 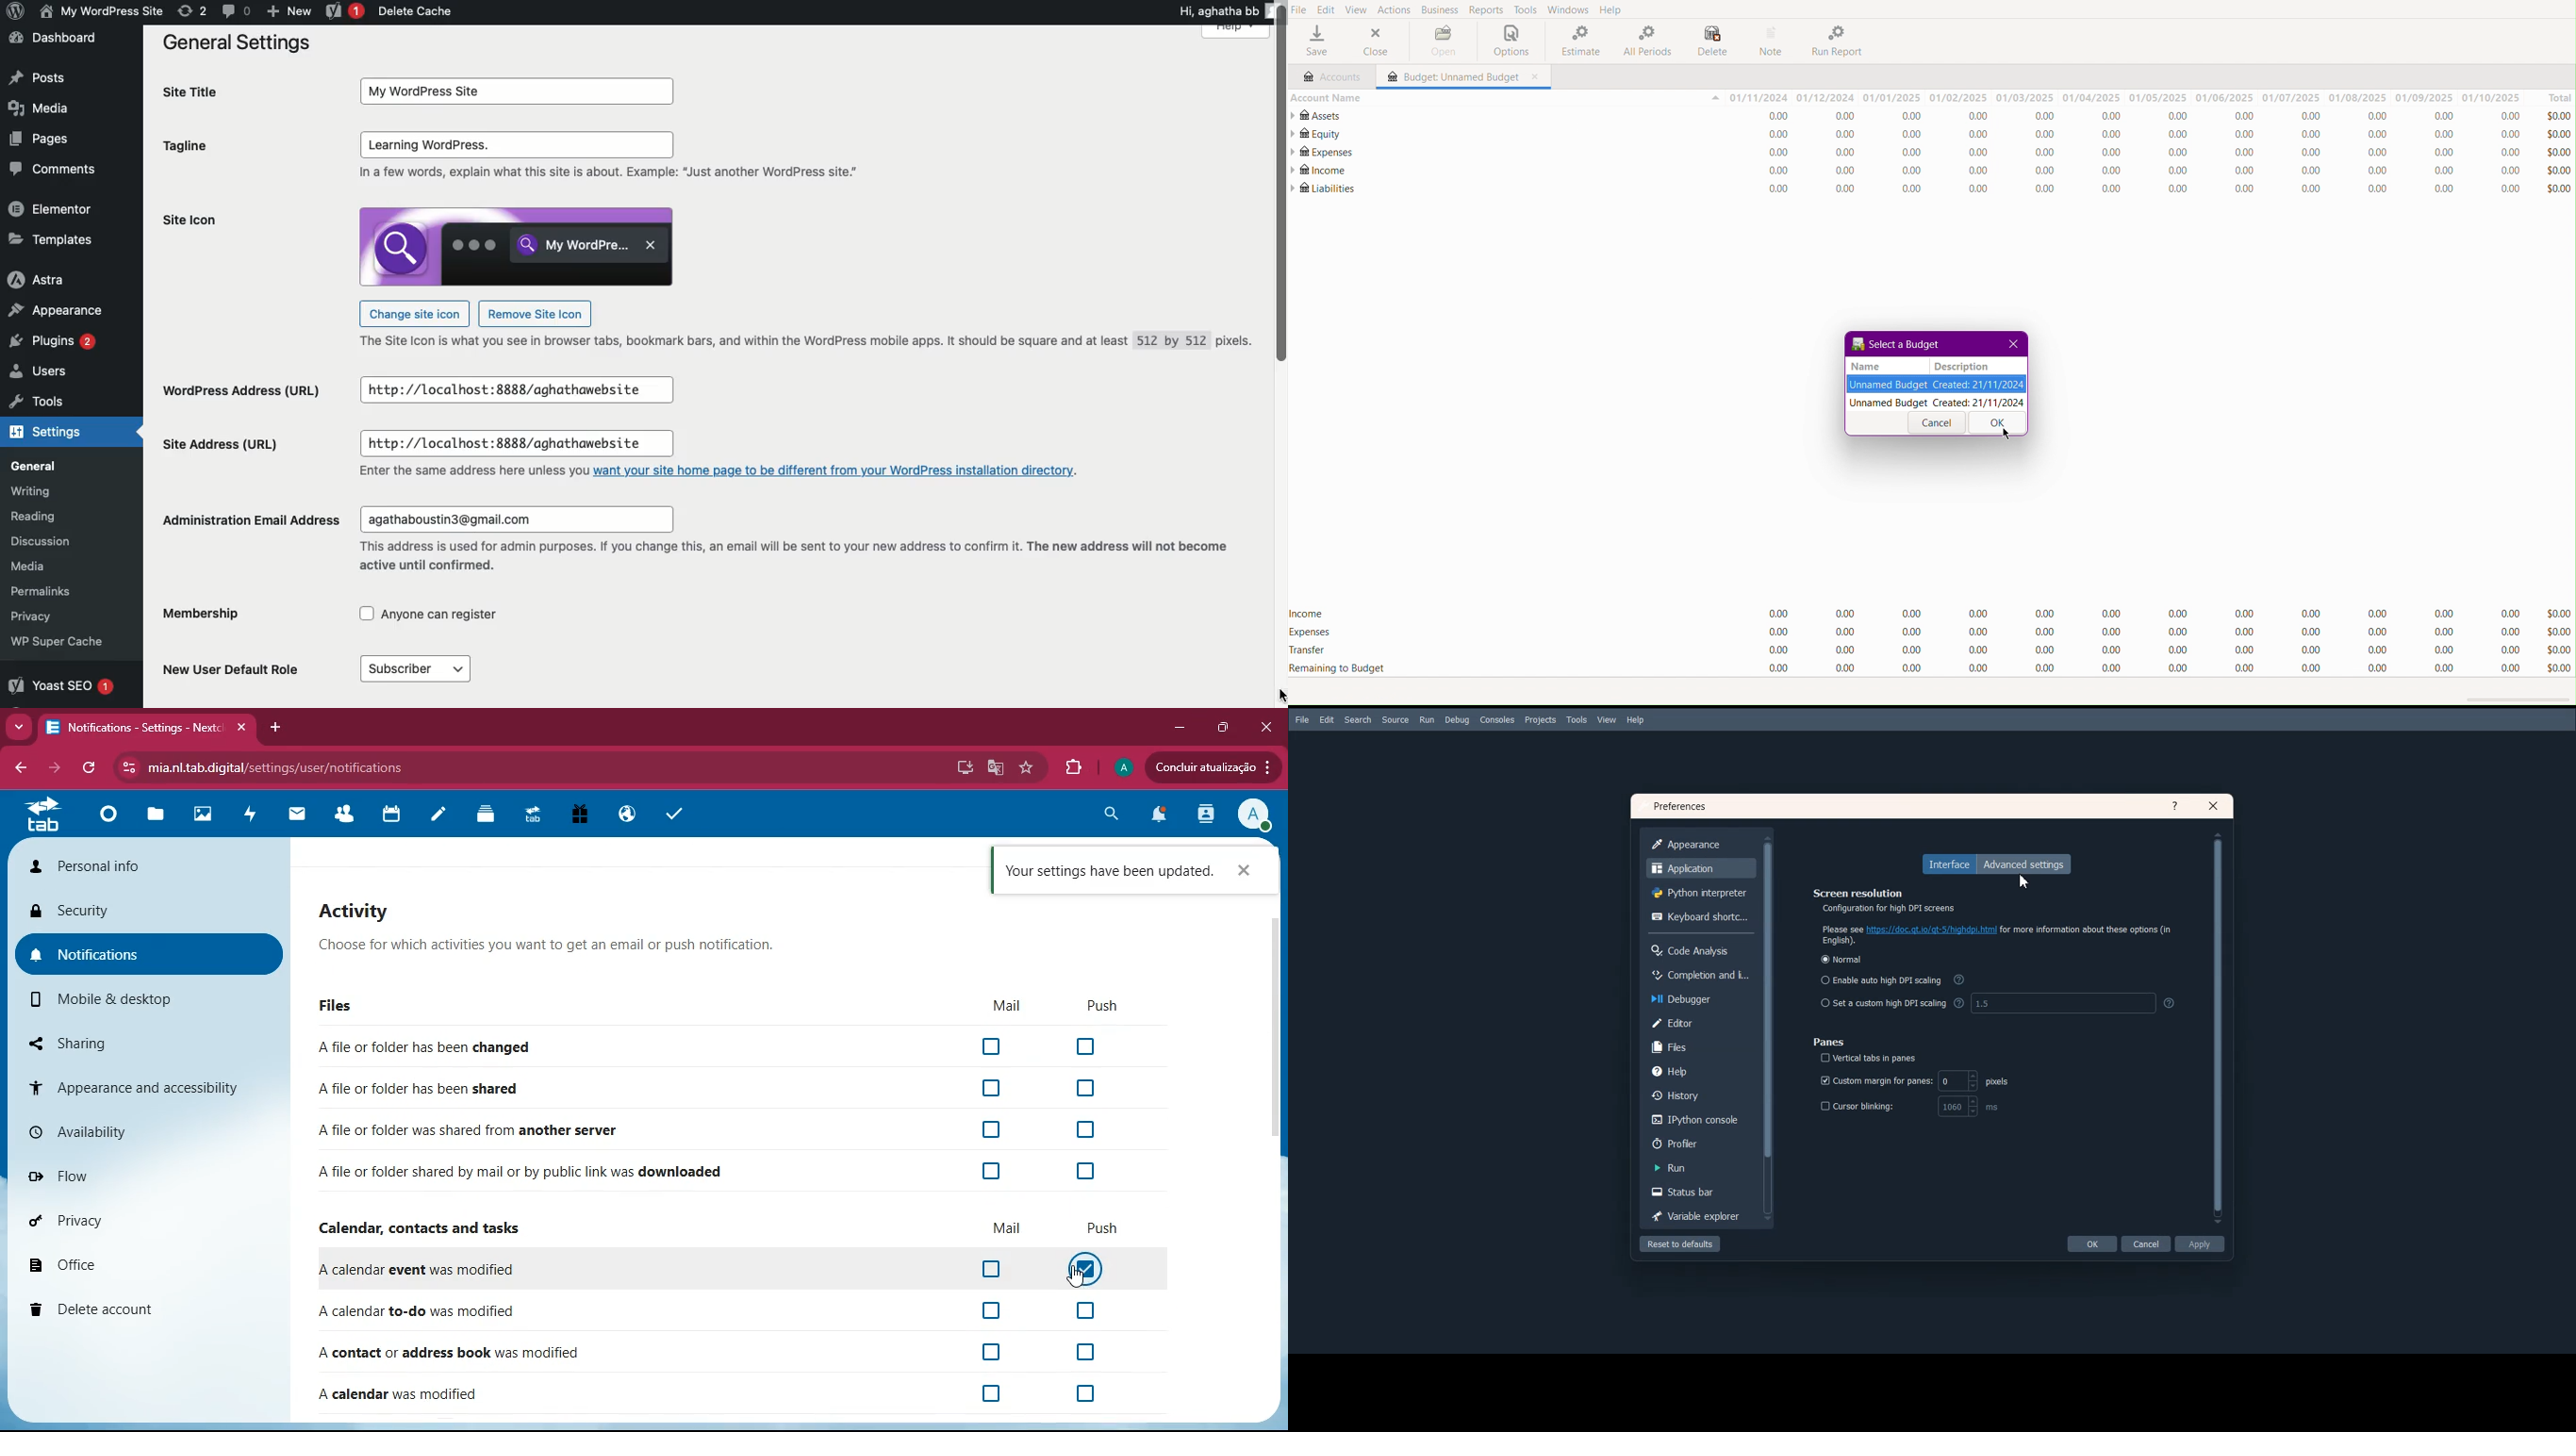 What do you see at coordinates (60, 684) in the screenshot?
I see ` Yoast SEO 1` at bounding box center [60, 684].